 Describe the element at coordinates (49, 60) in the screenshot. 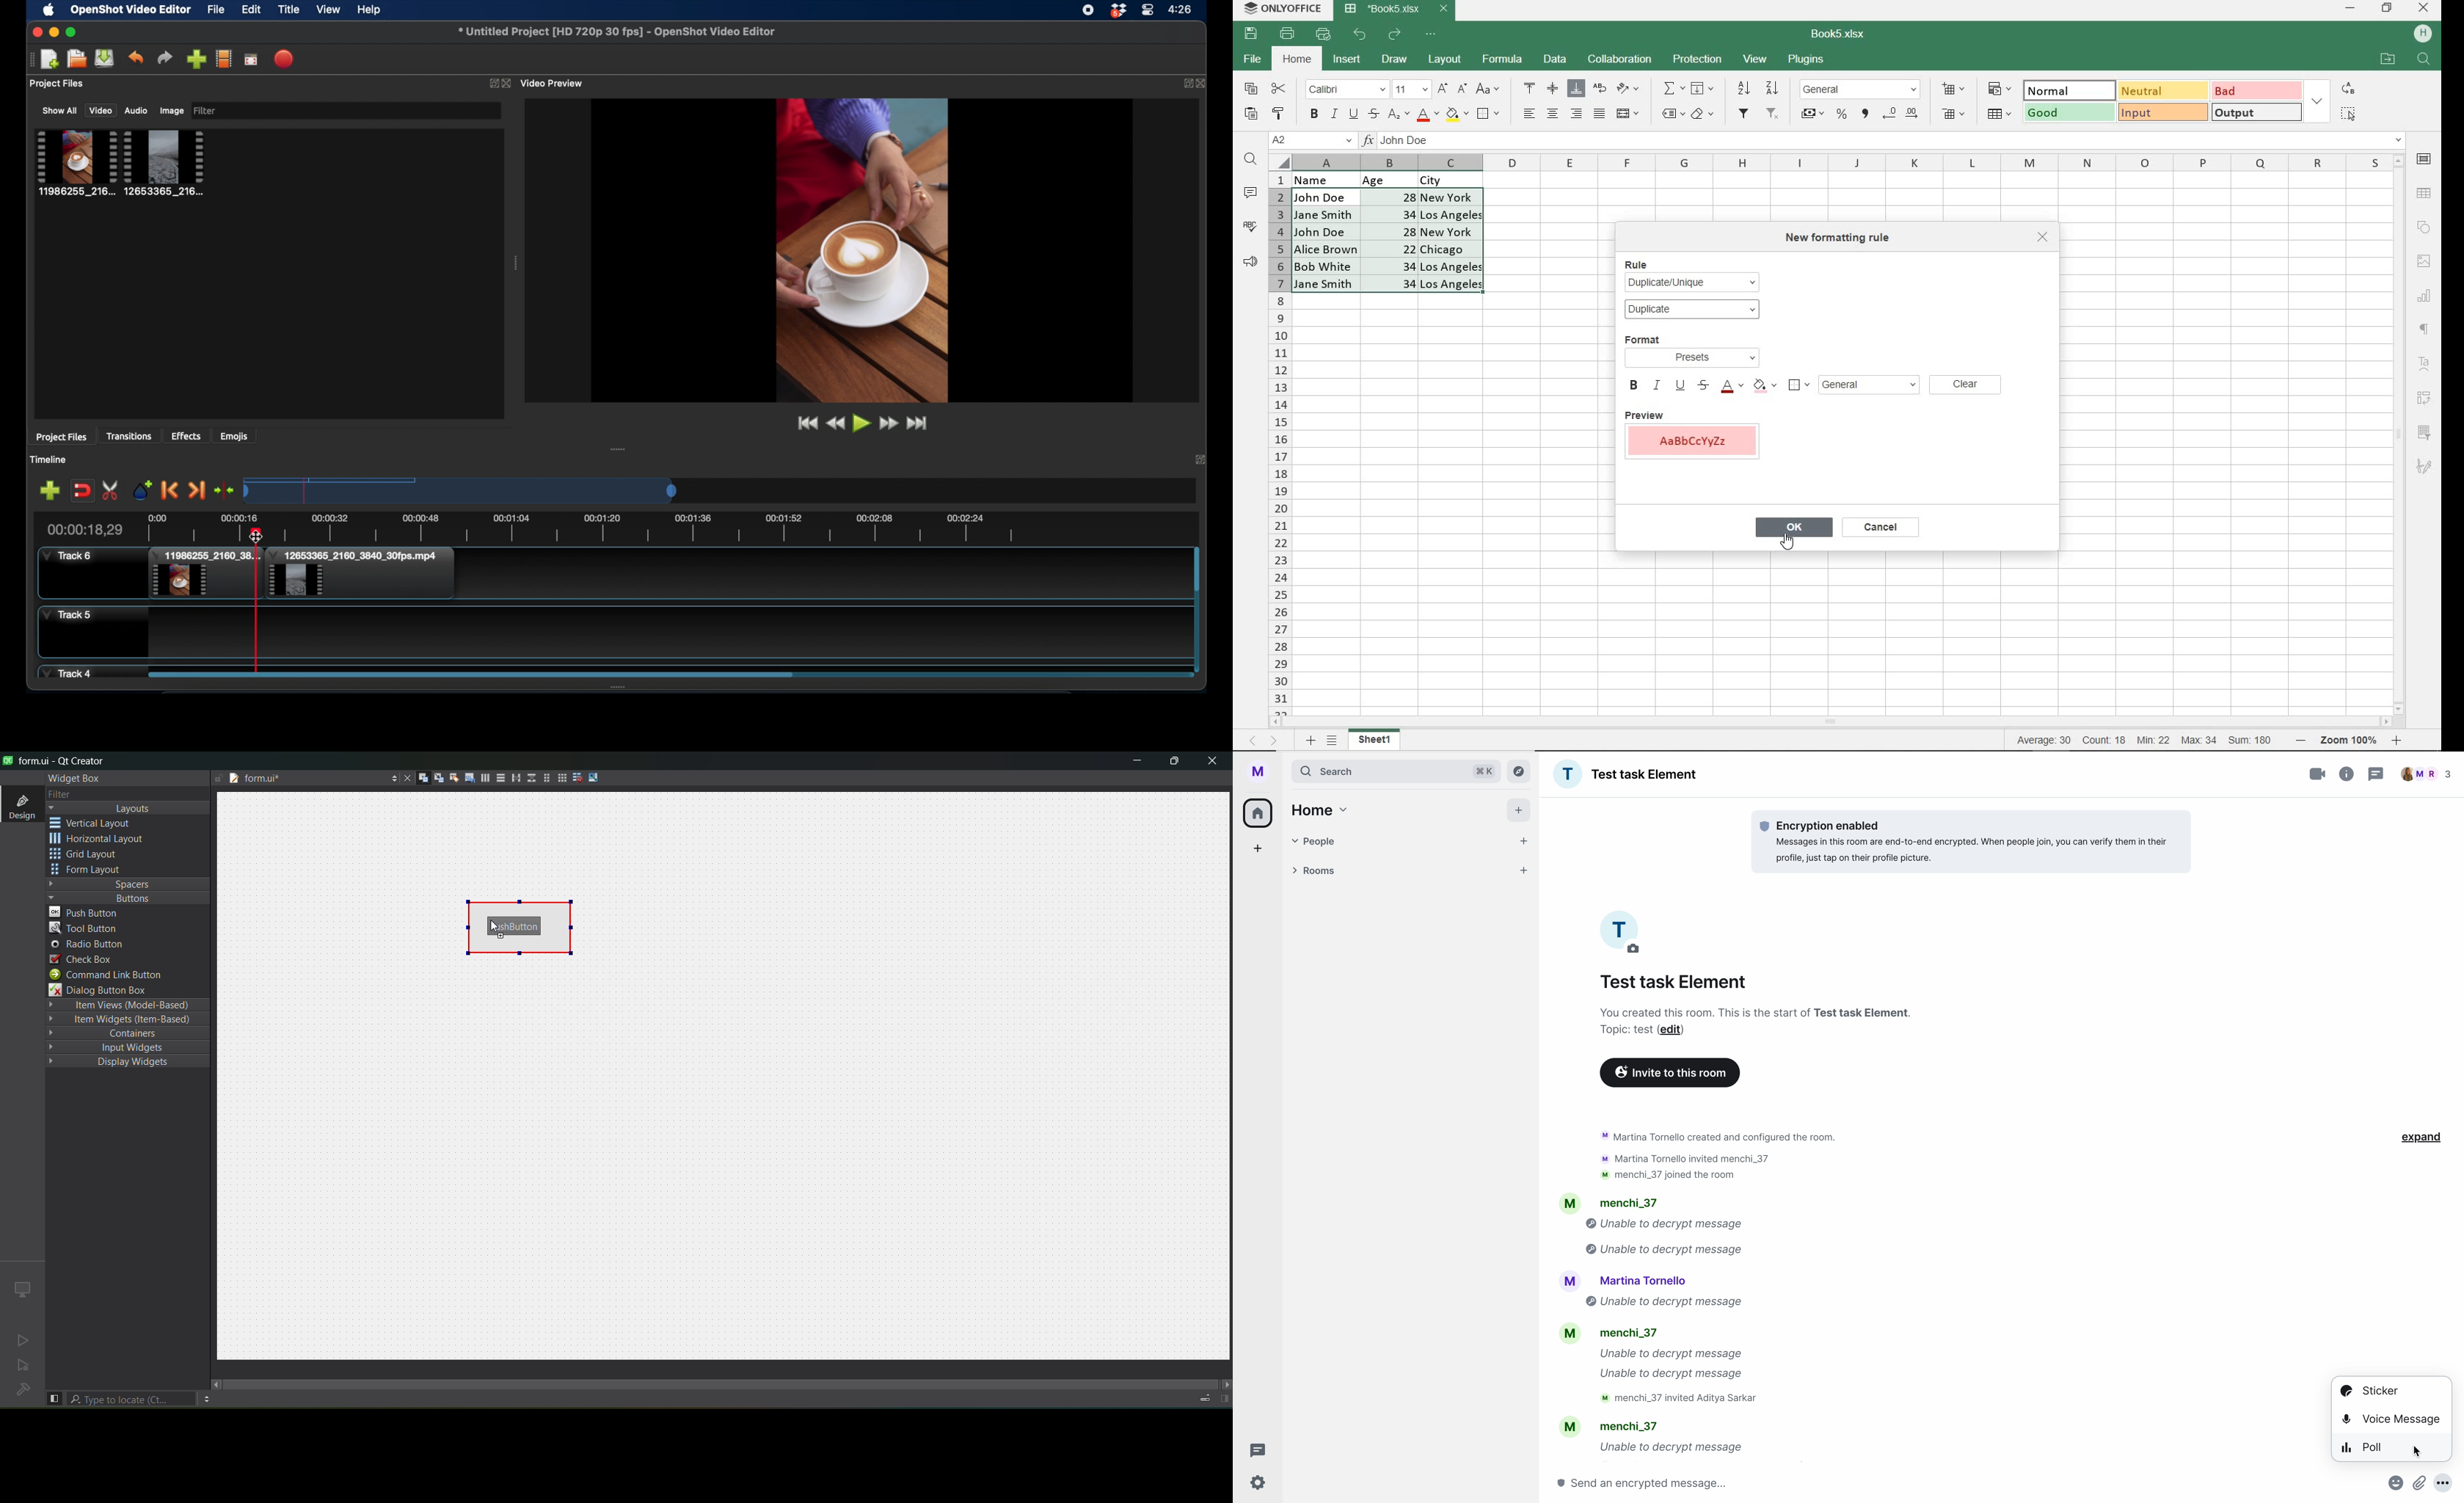

I see `open project` at that location.